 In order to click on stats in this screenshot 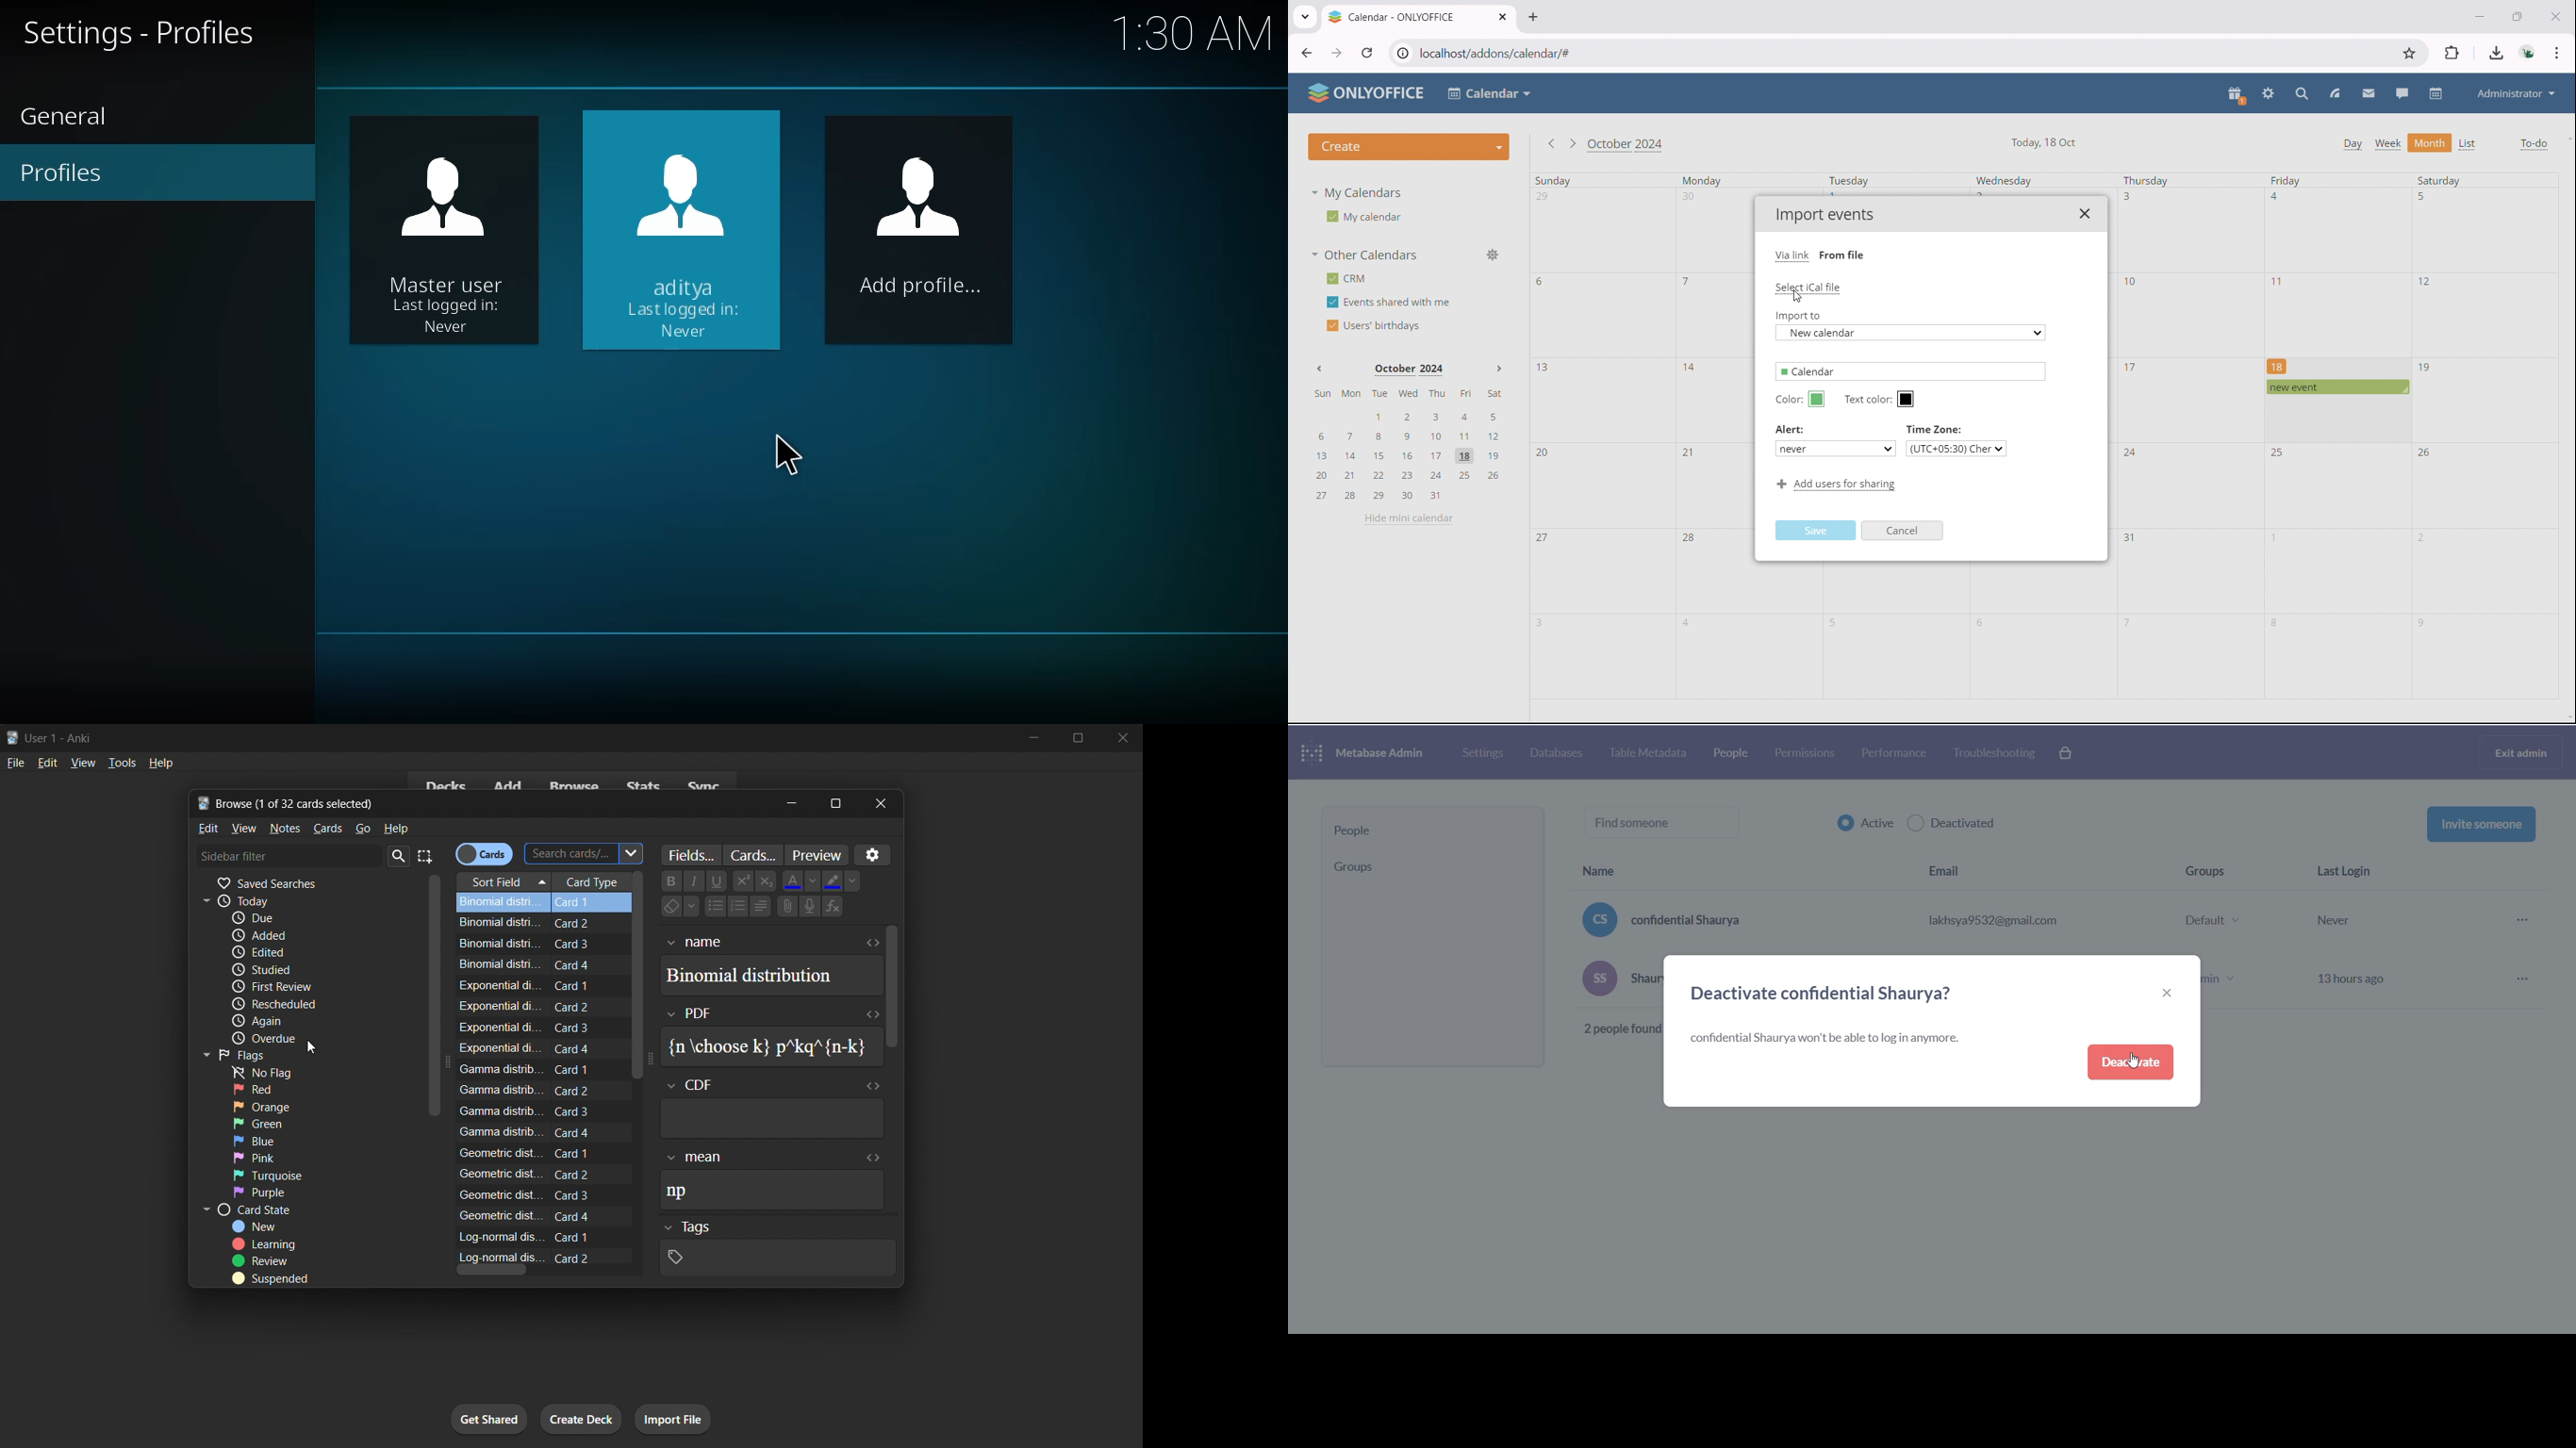, I will do `click(646, 784)`.